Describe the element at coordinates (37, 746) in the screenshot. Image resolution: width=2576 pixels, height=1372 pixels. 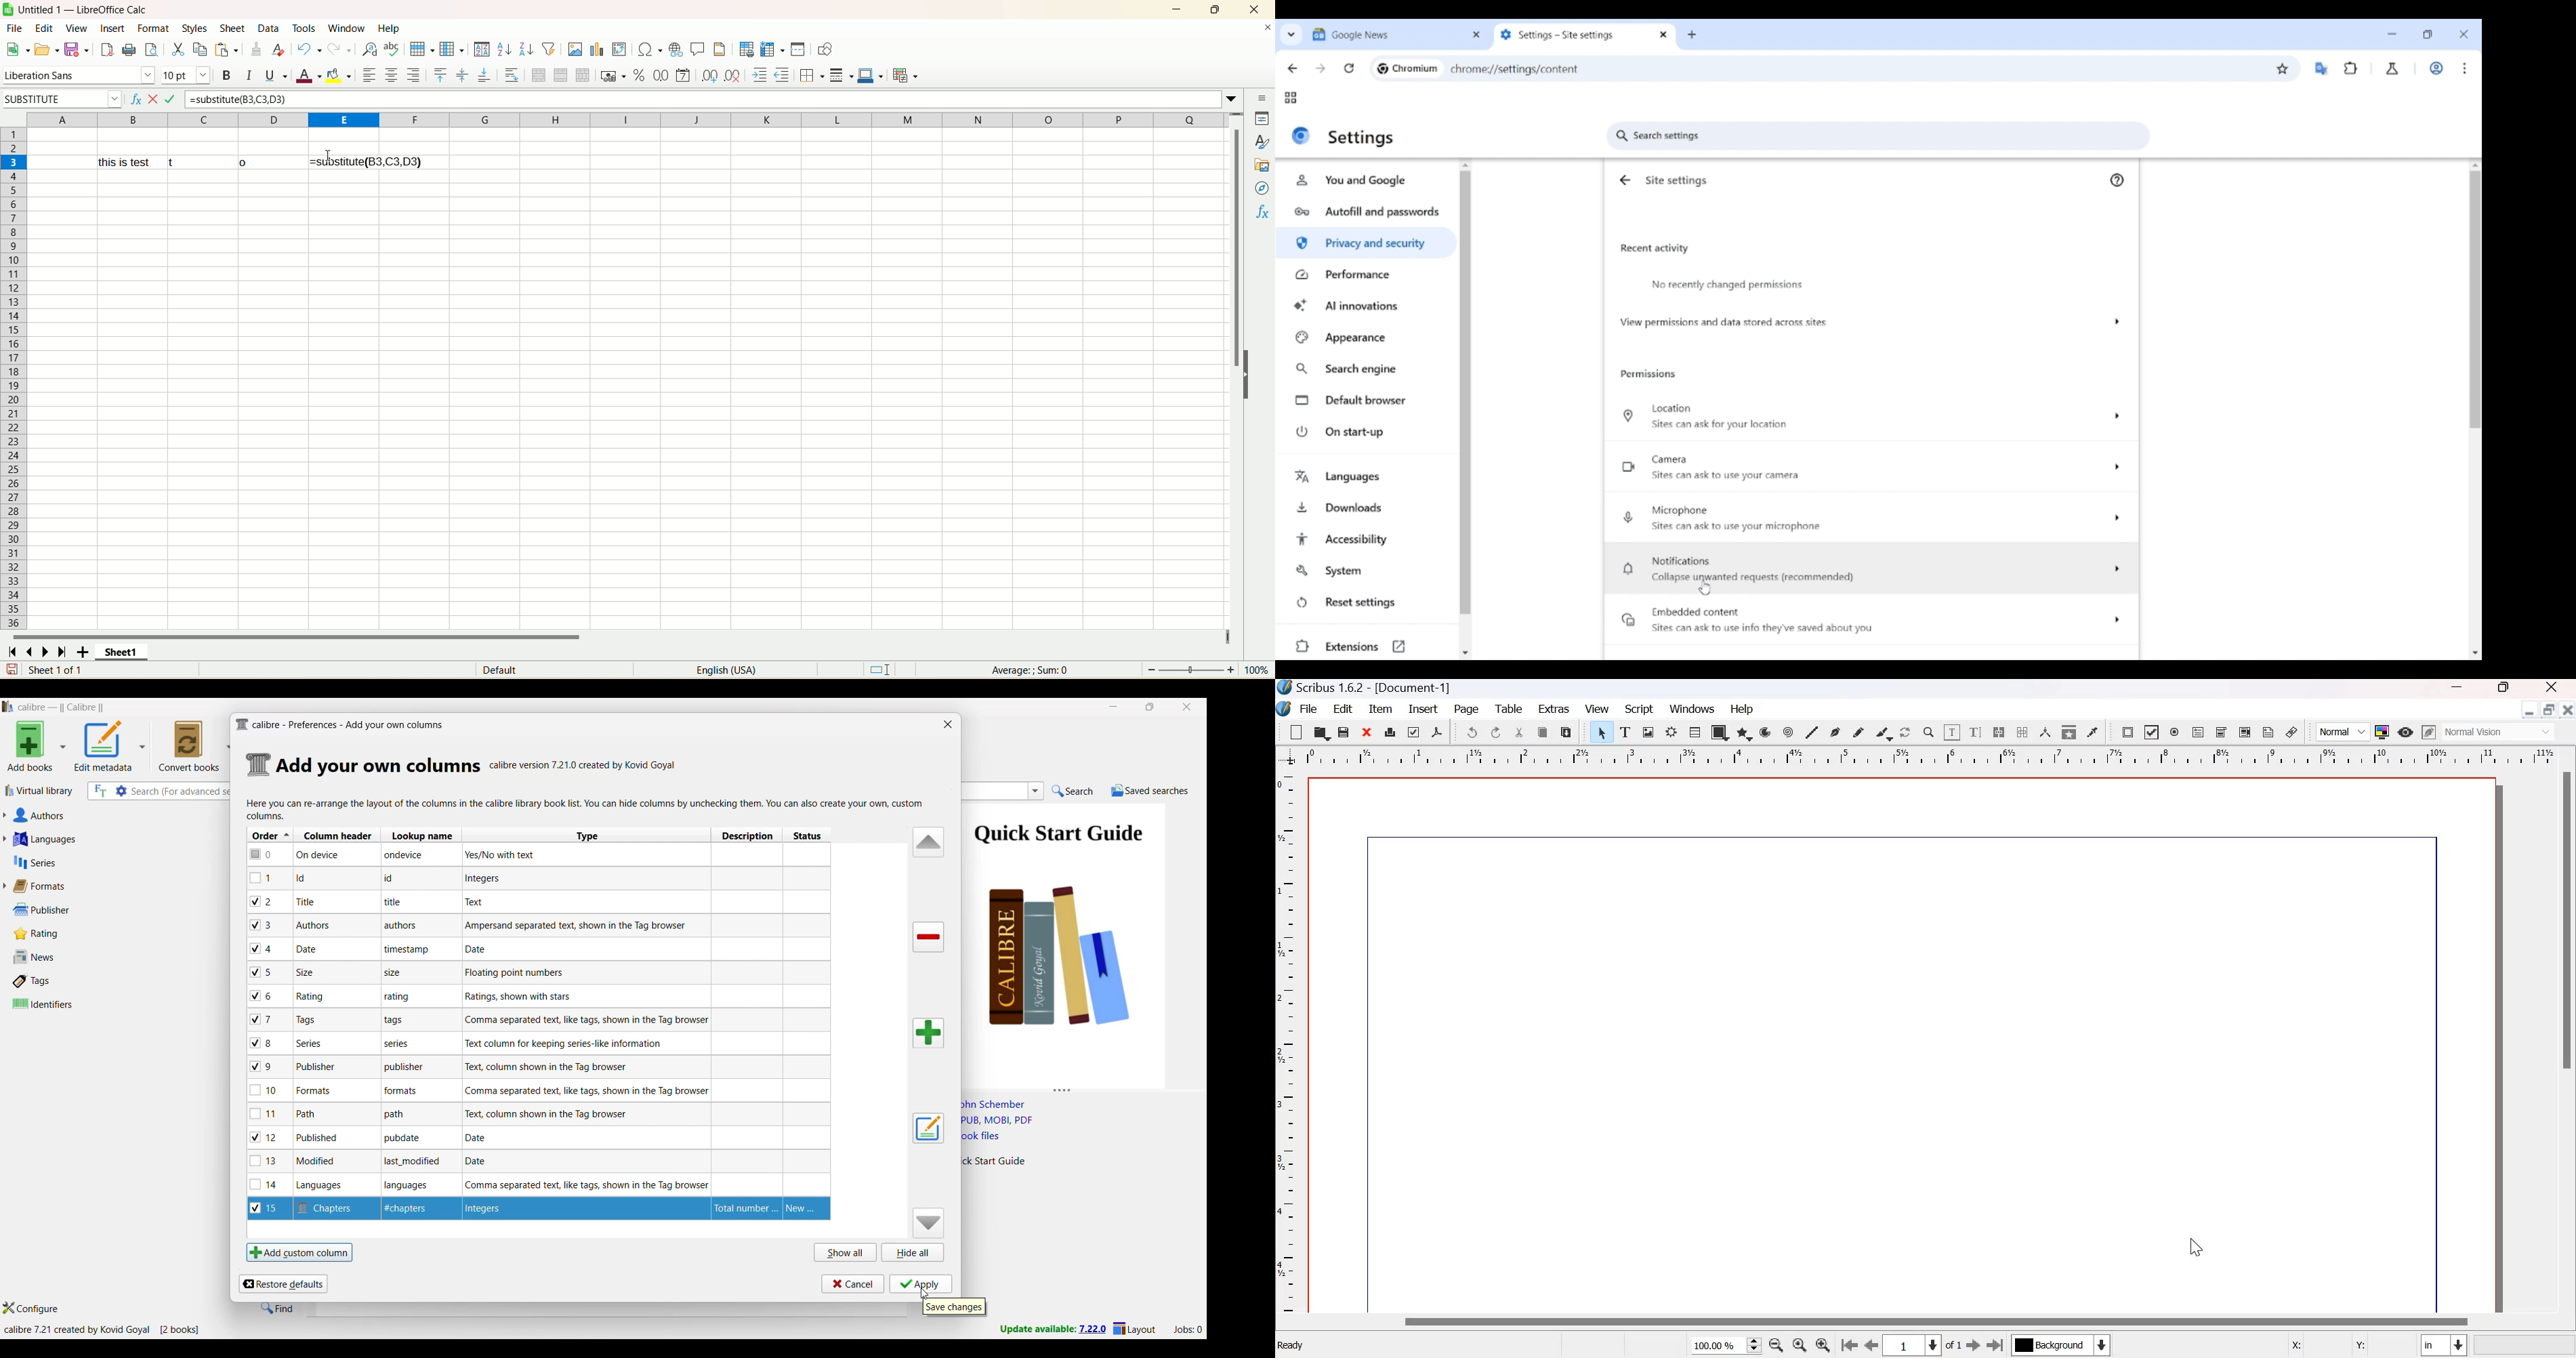
I see `Add book options` at that location.